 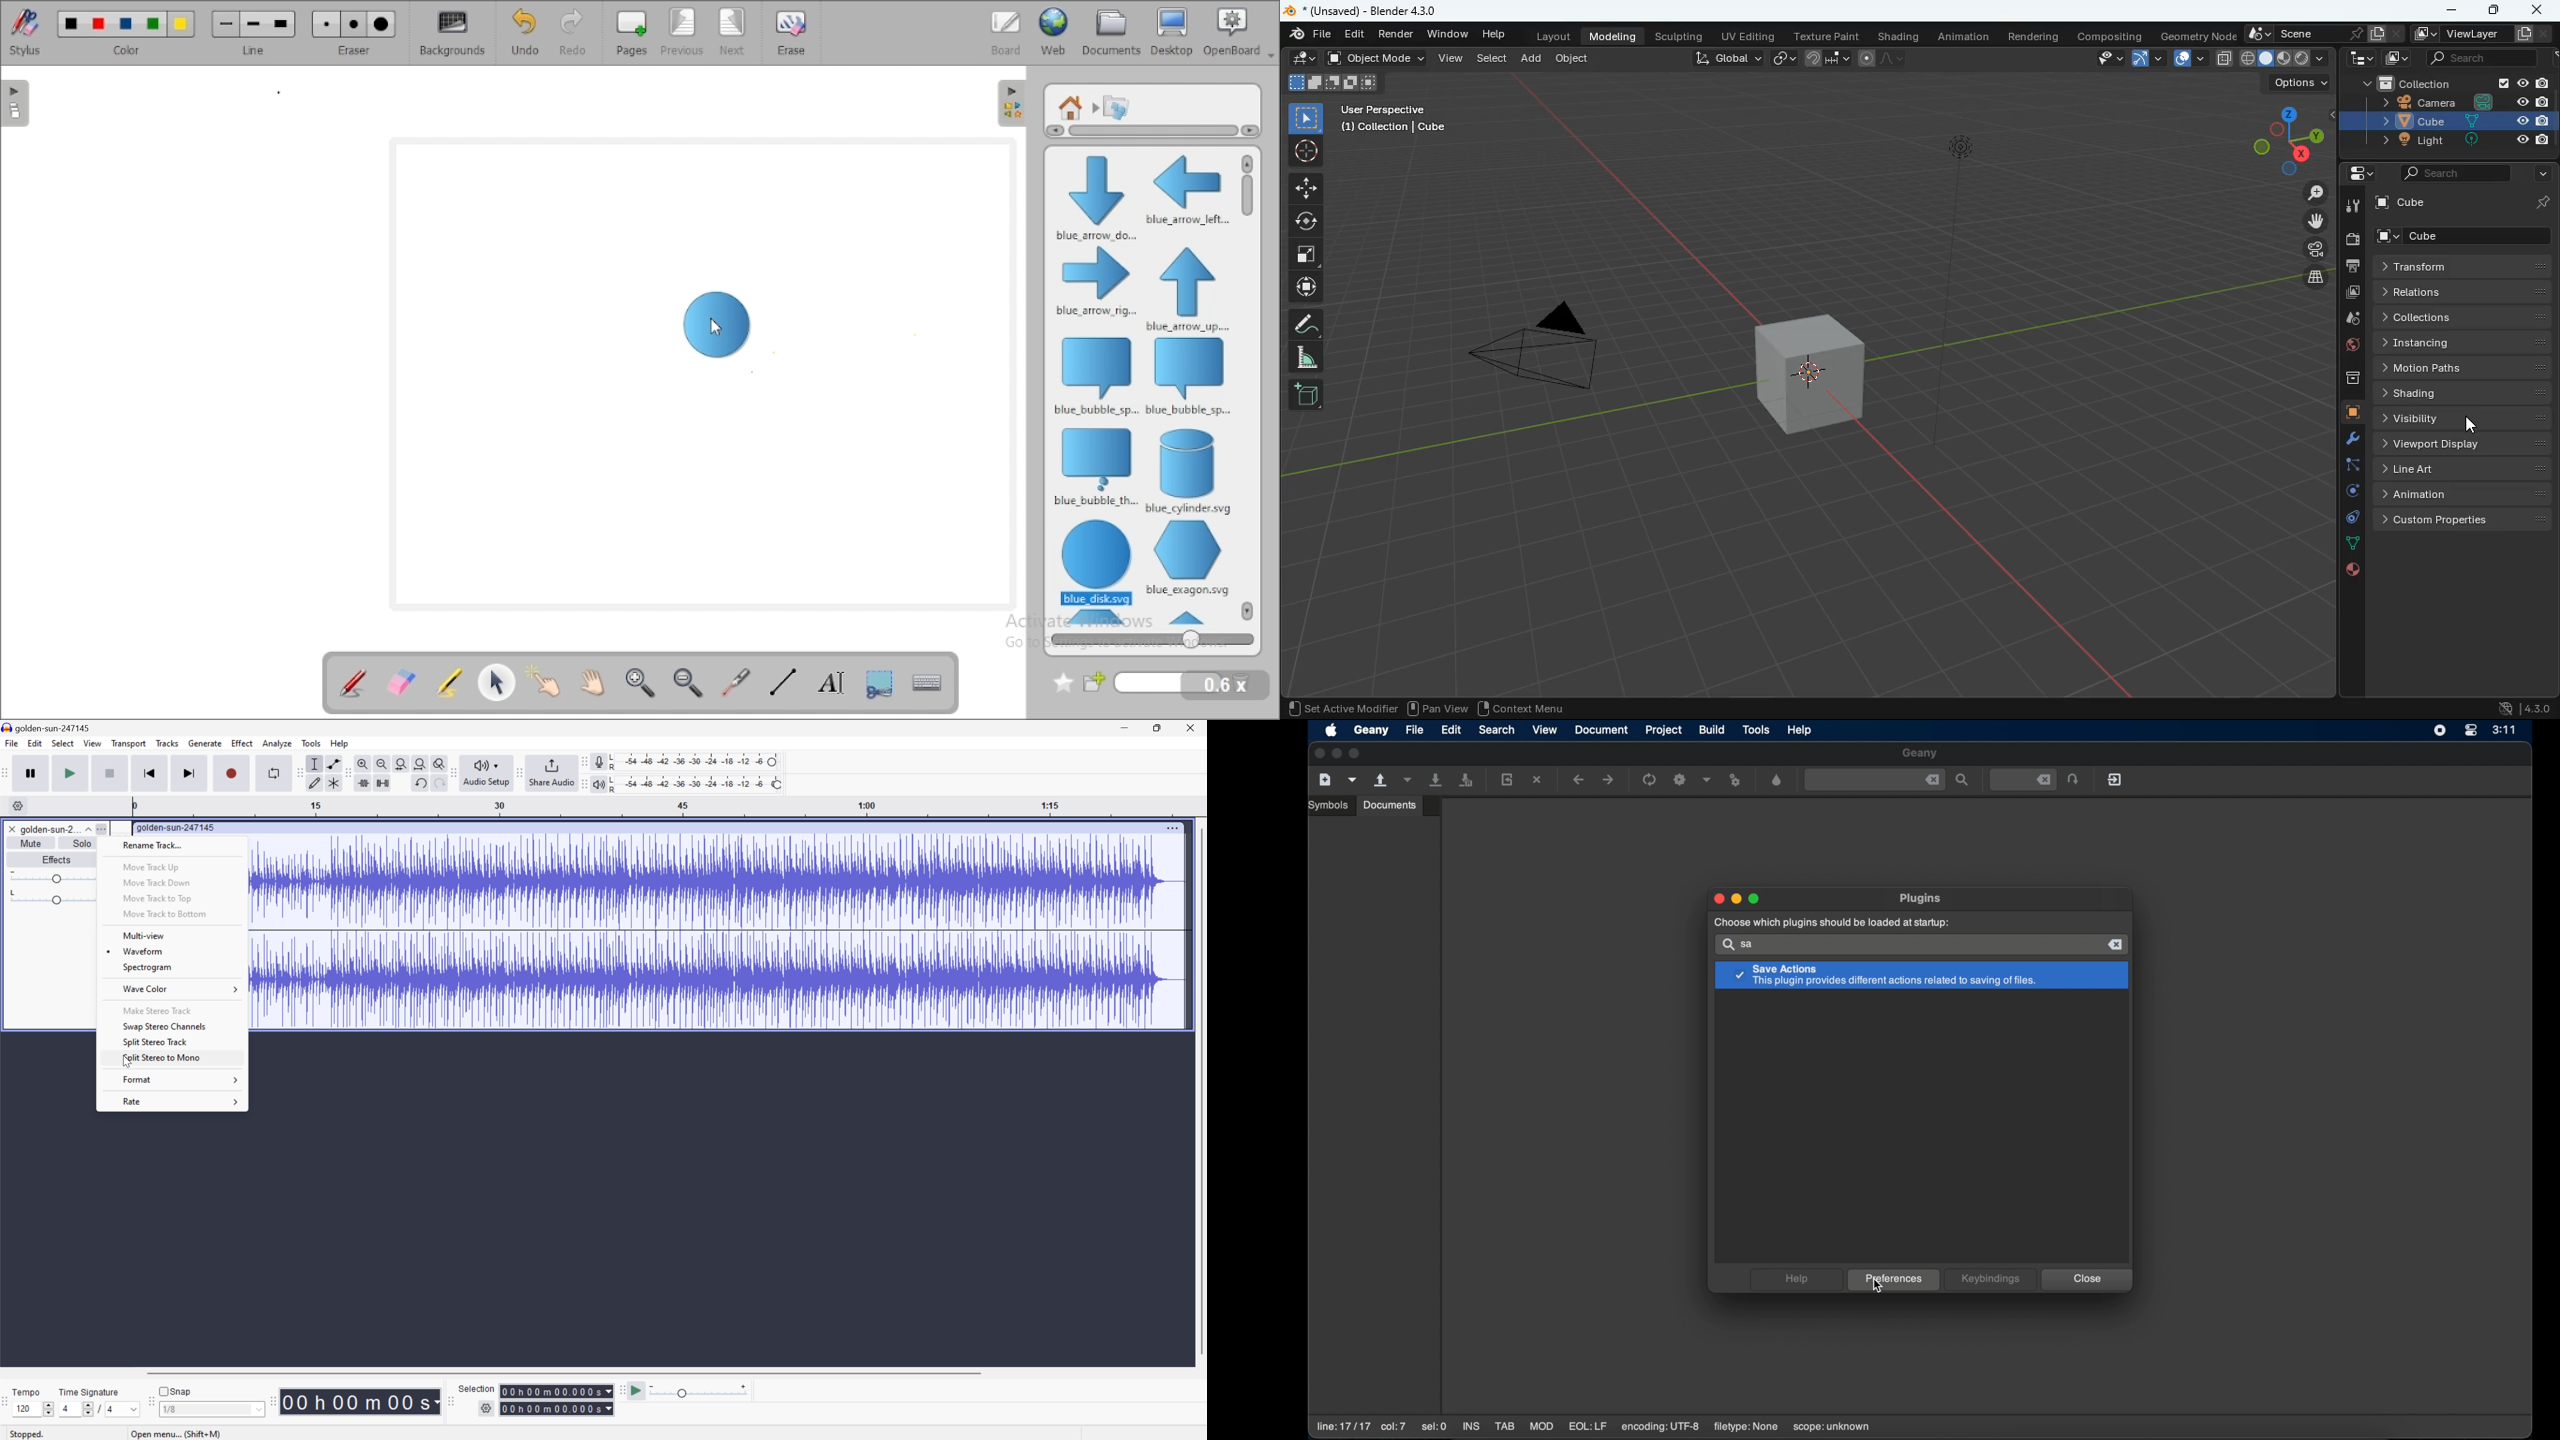 I want to click on backgrounds, so click(x=451, y=33).